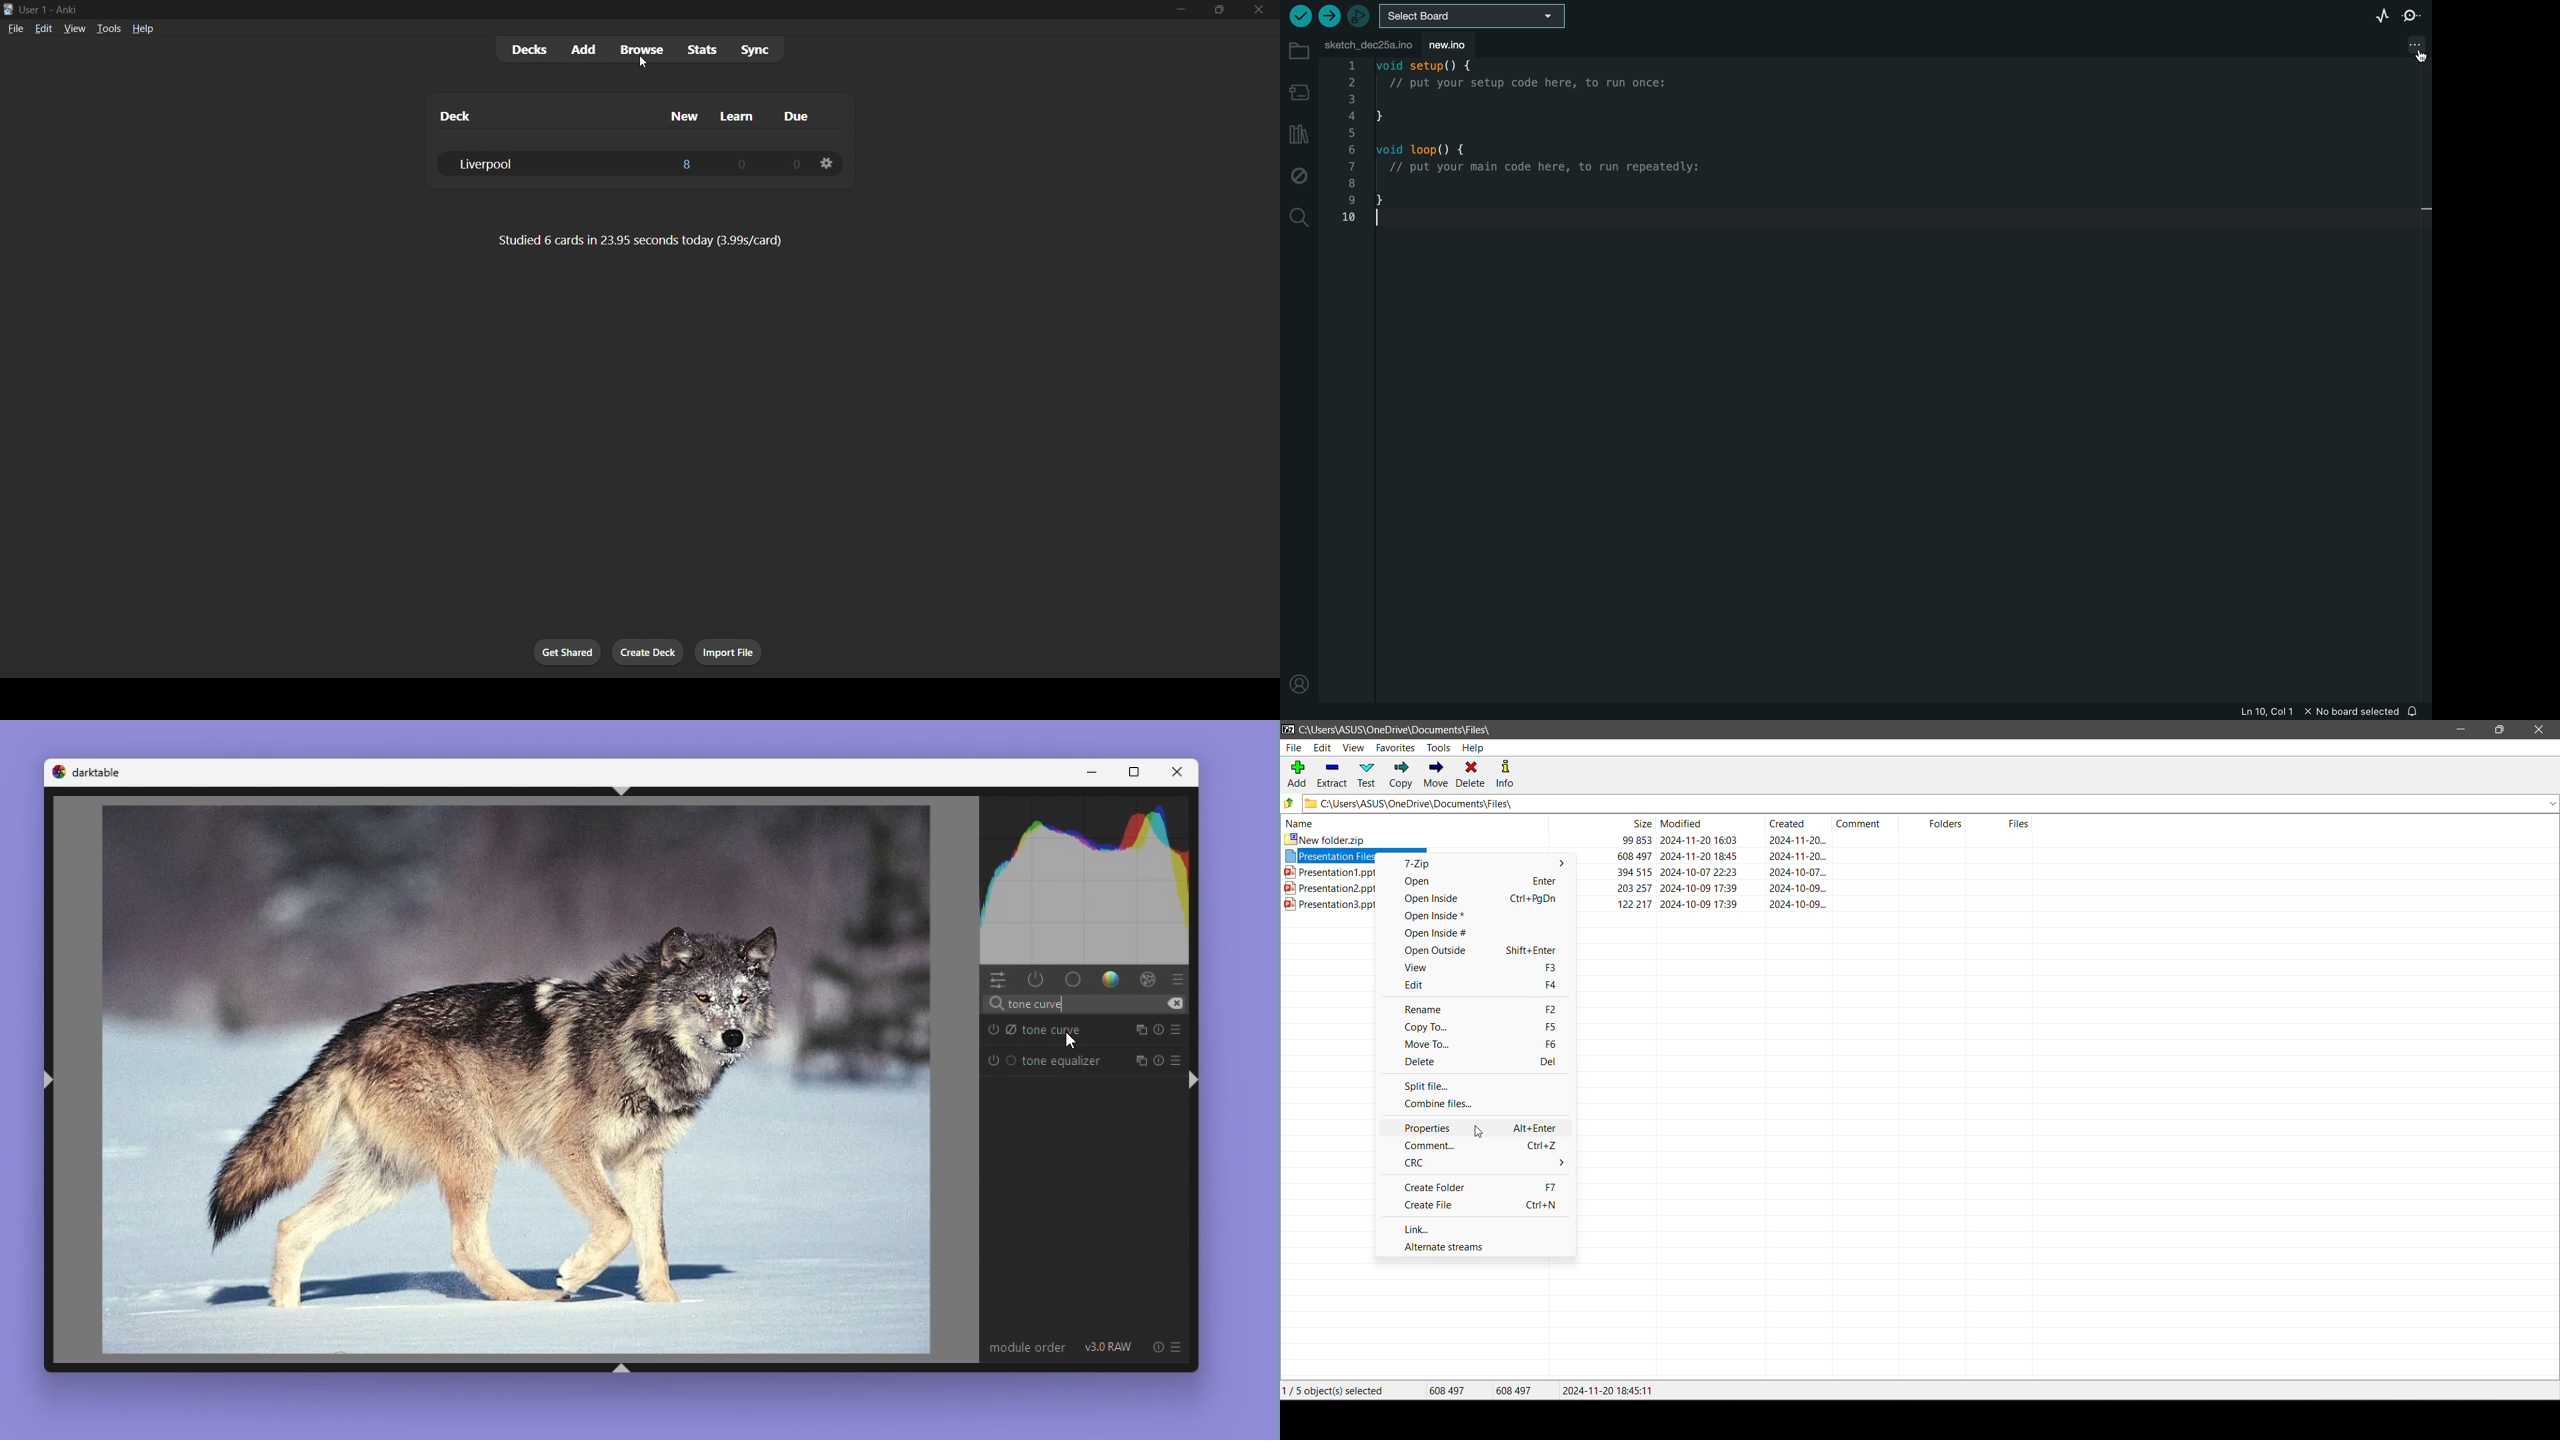 Image resolution: width=2576 pixels, height=1456 pixels. What do you see at coordinates (2001, 824) in the screenshot?
I see `Files` at bounding box center [2001, 824].